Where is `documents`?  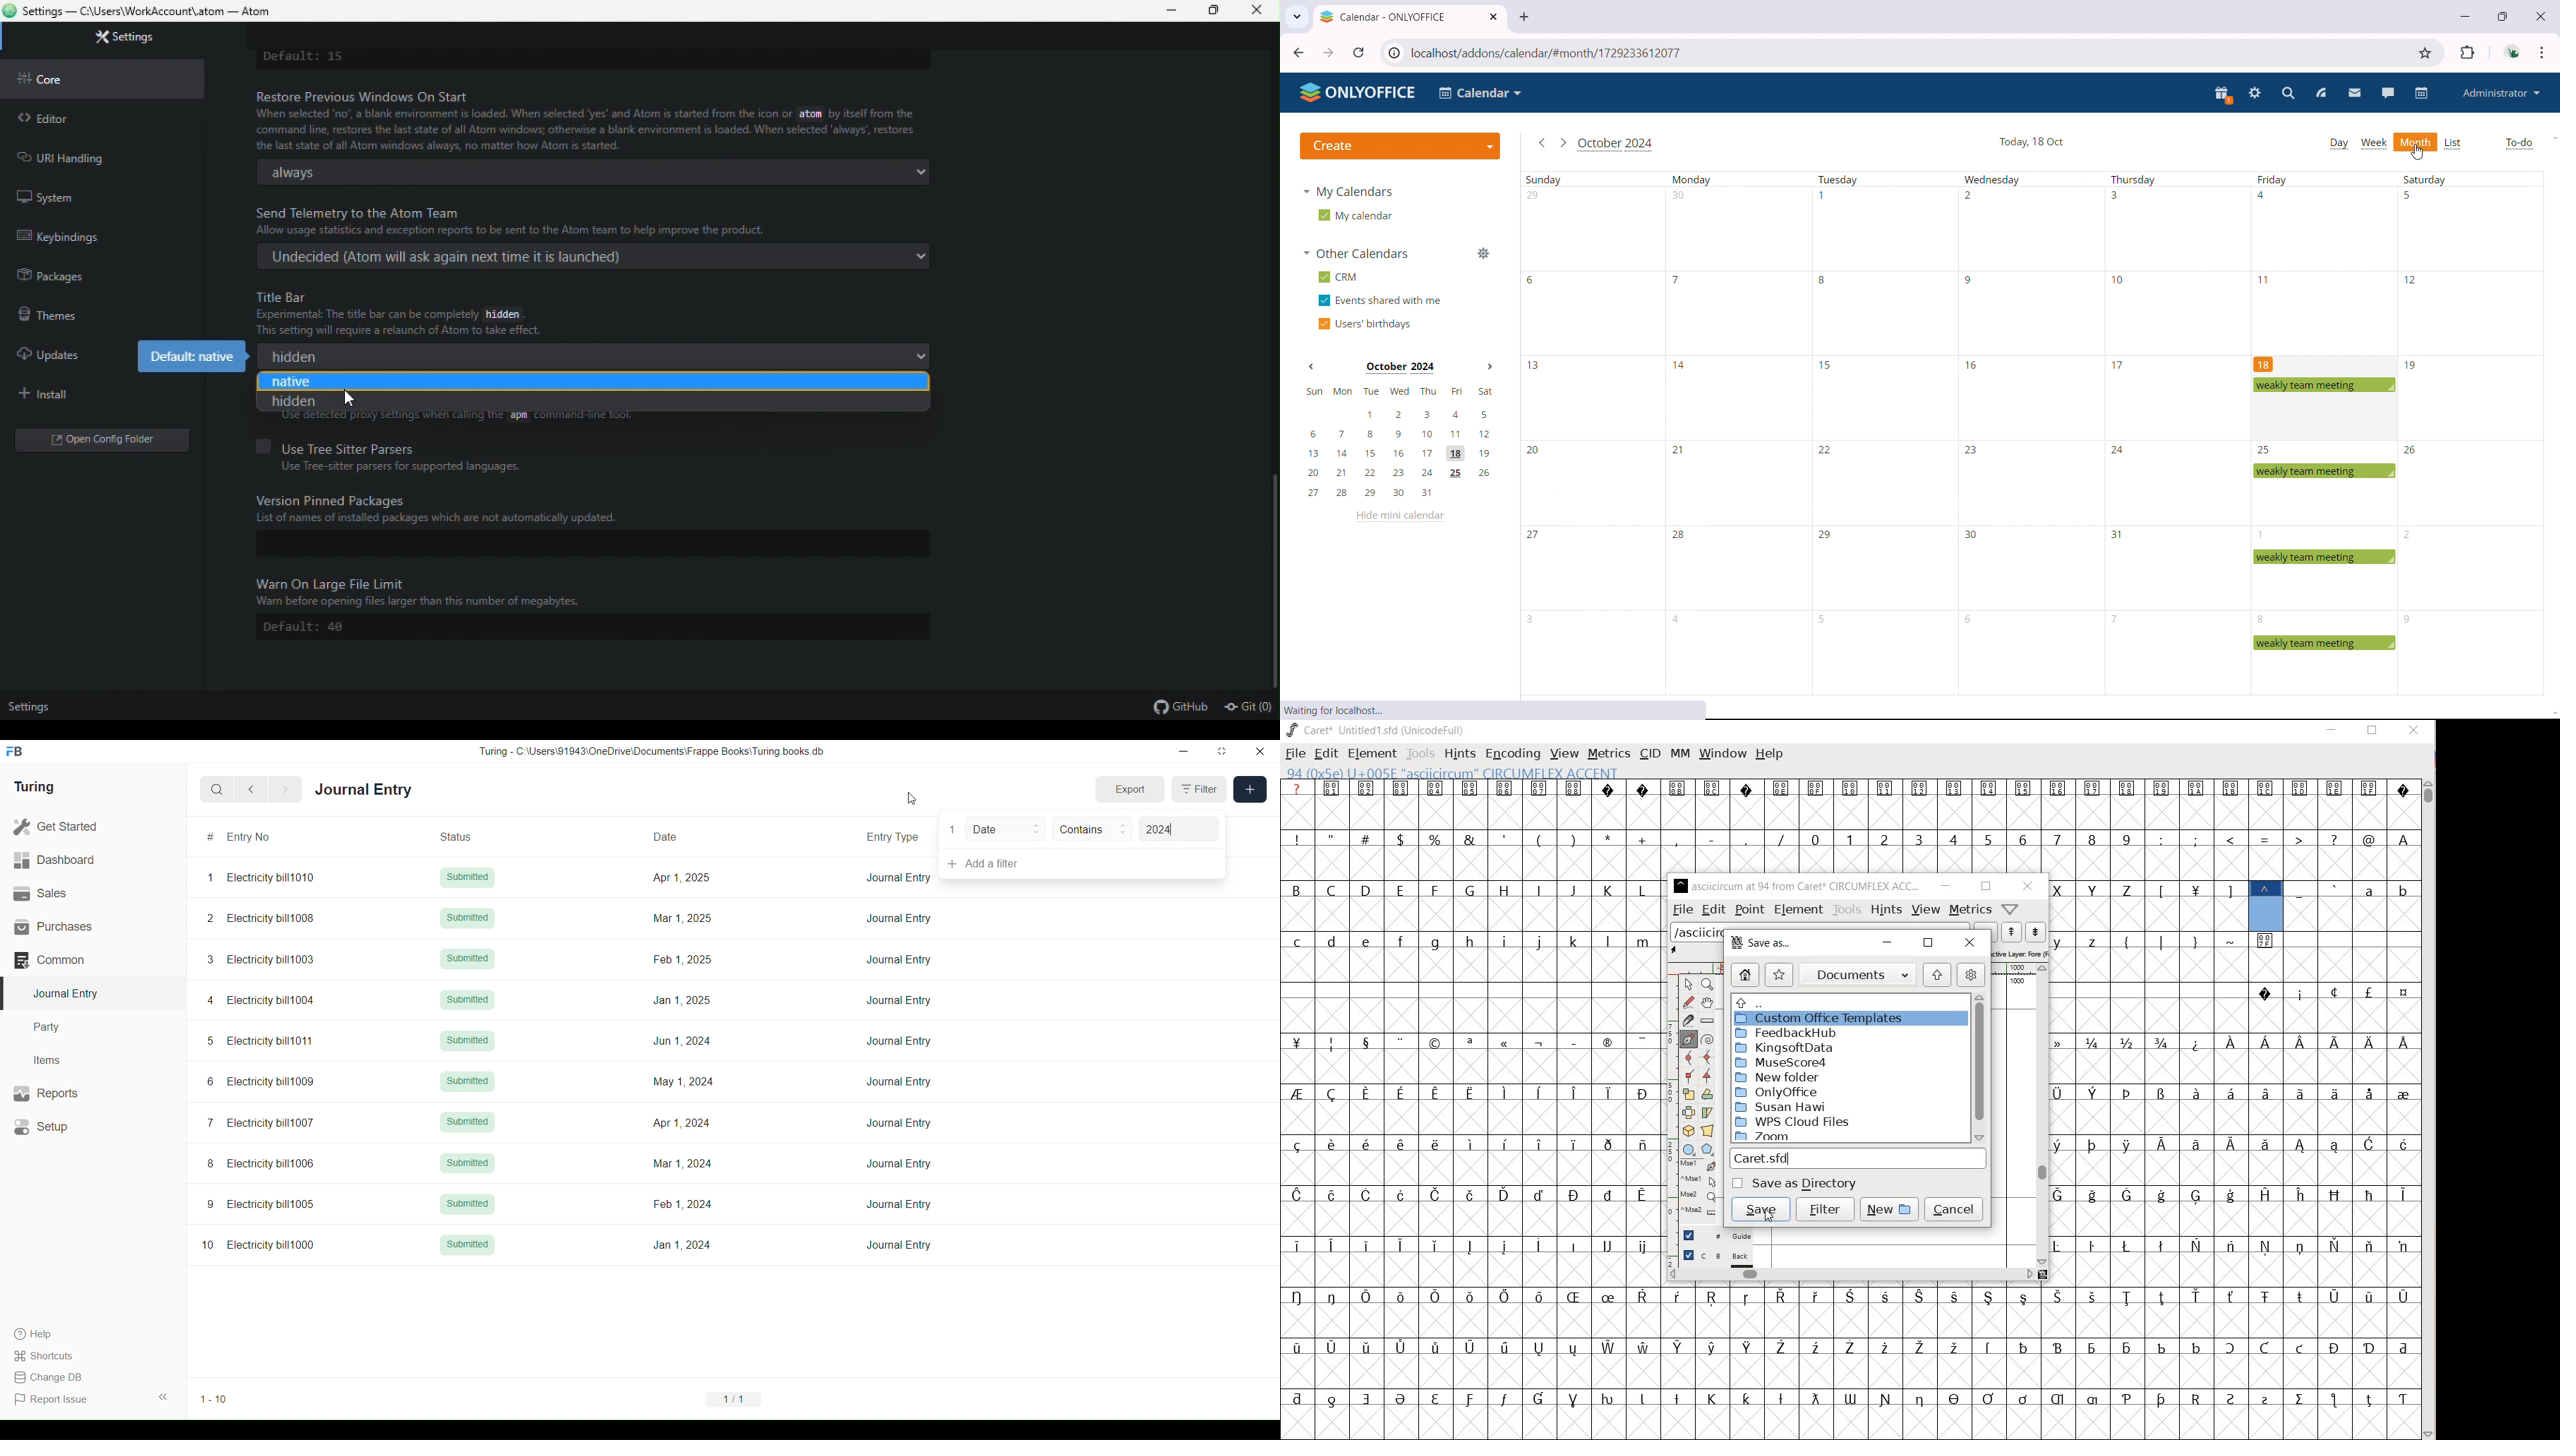 documents is located at coordinates (1860, 973).